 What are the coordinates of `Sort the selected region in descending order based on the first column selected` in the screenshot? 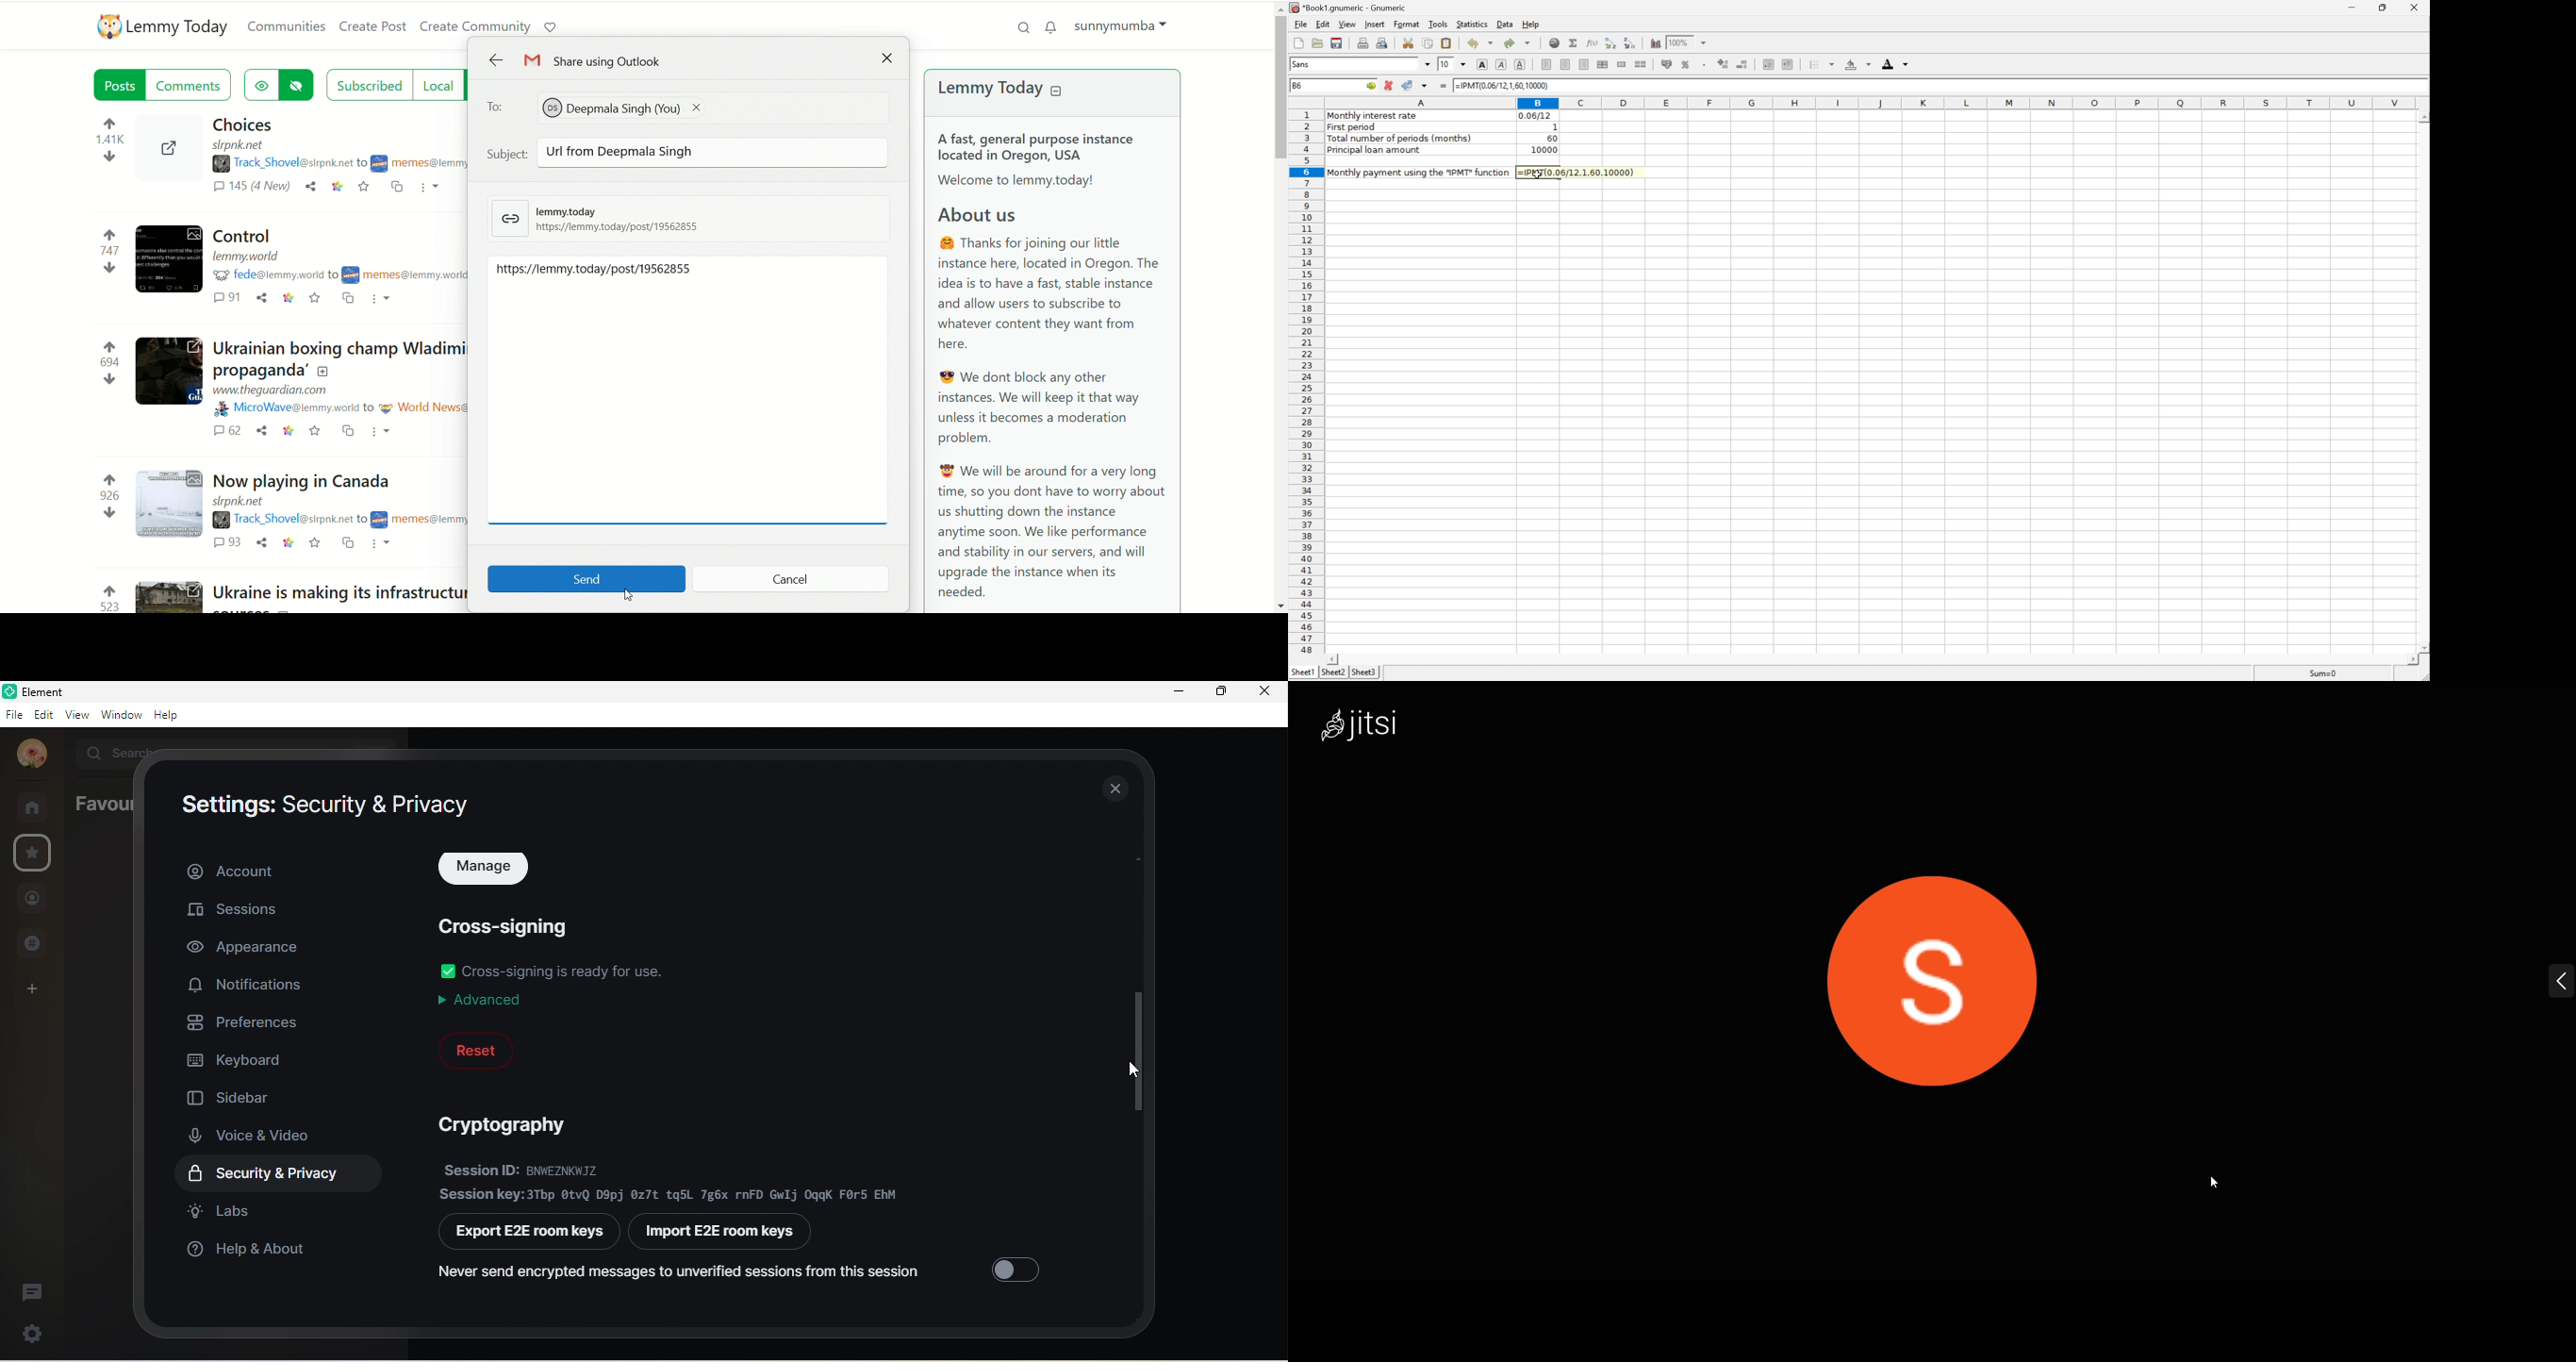 It's located at (1630, 43).